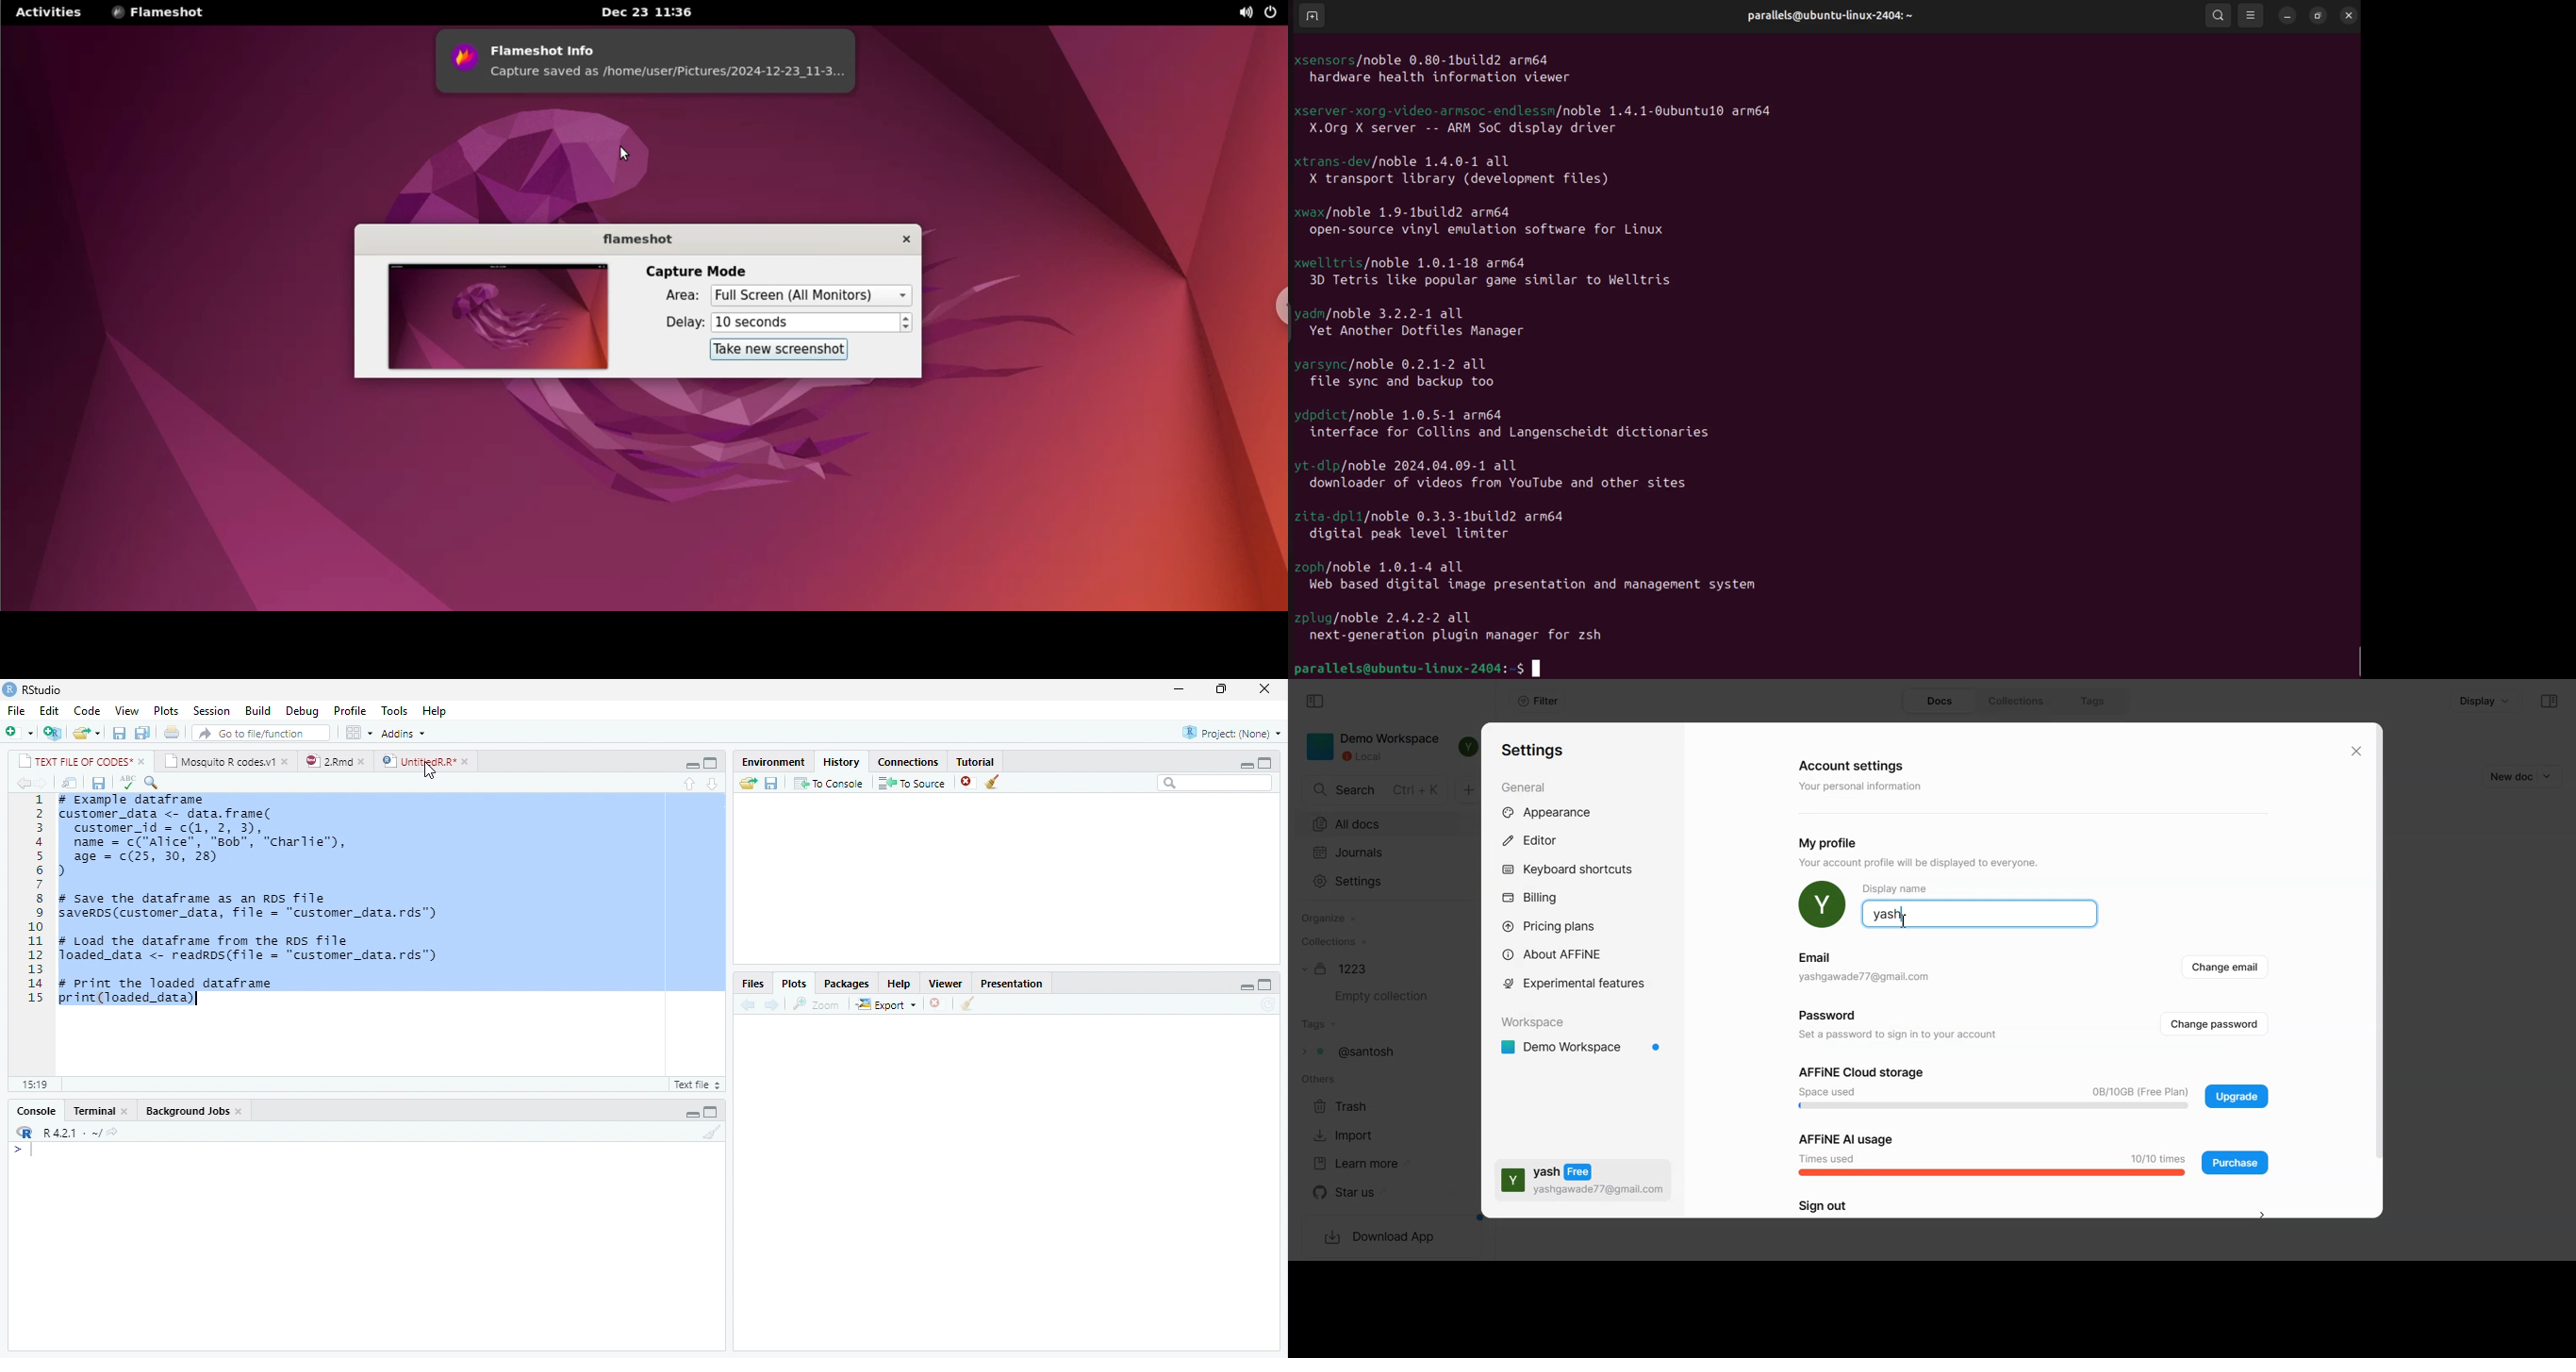  What do you see at coordinates (358, 733) in the screenshot?
I see `options` at bounding box center [358, 733].